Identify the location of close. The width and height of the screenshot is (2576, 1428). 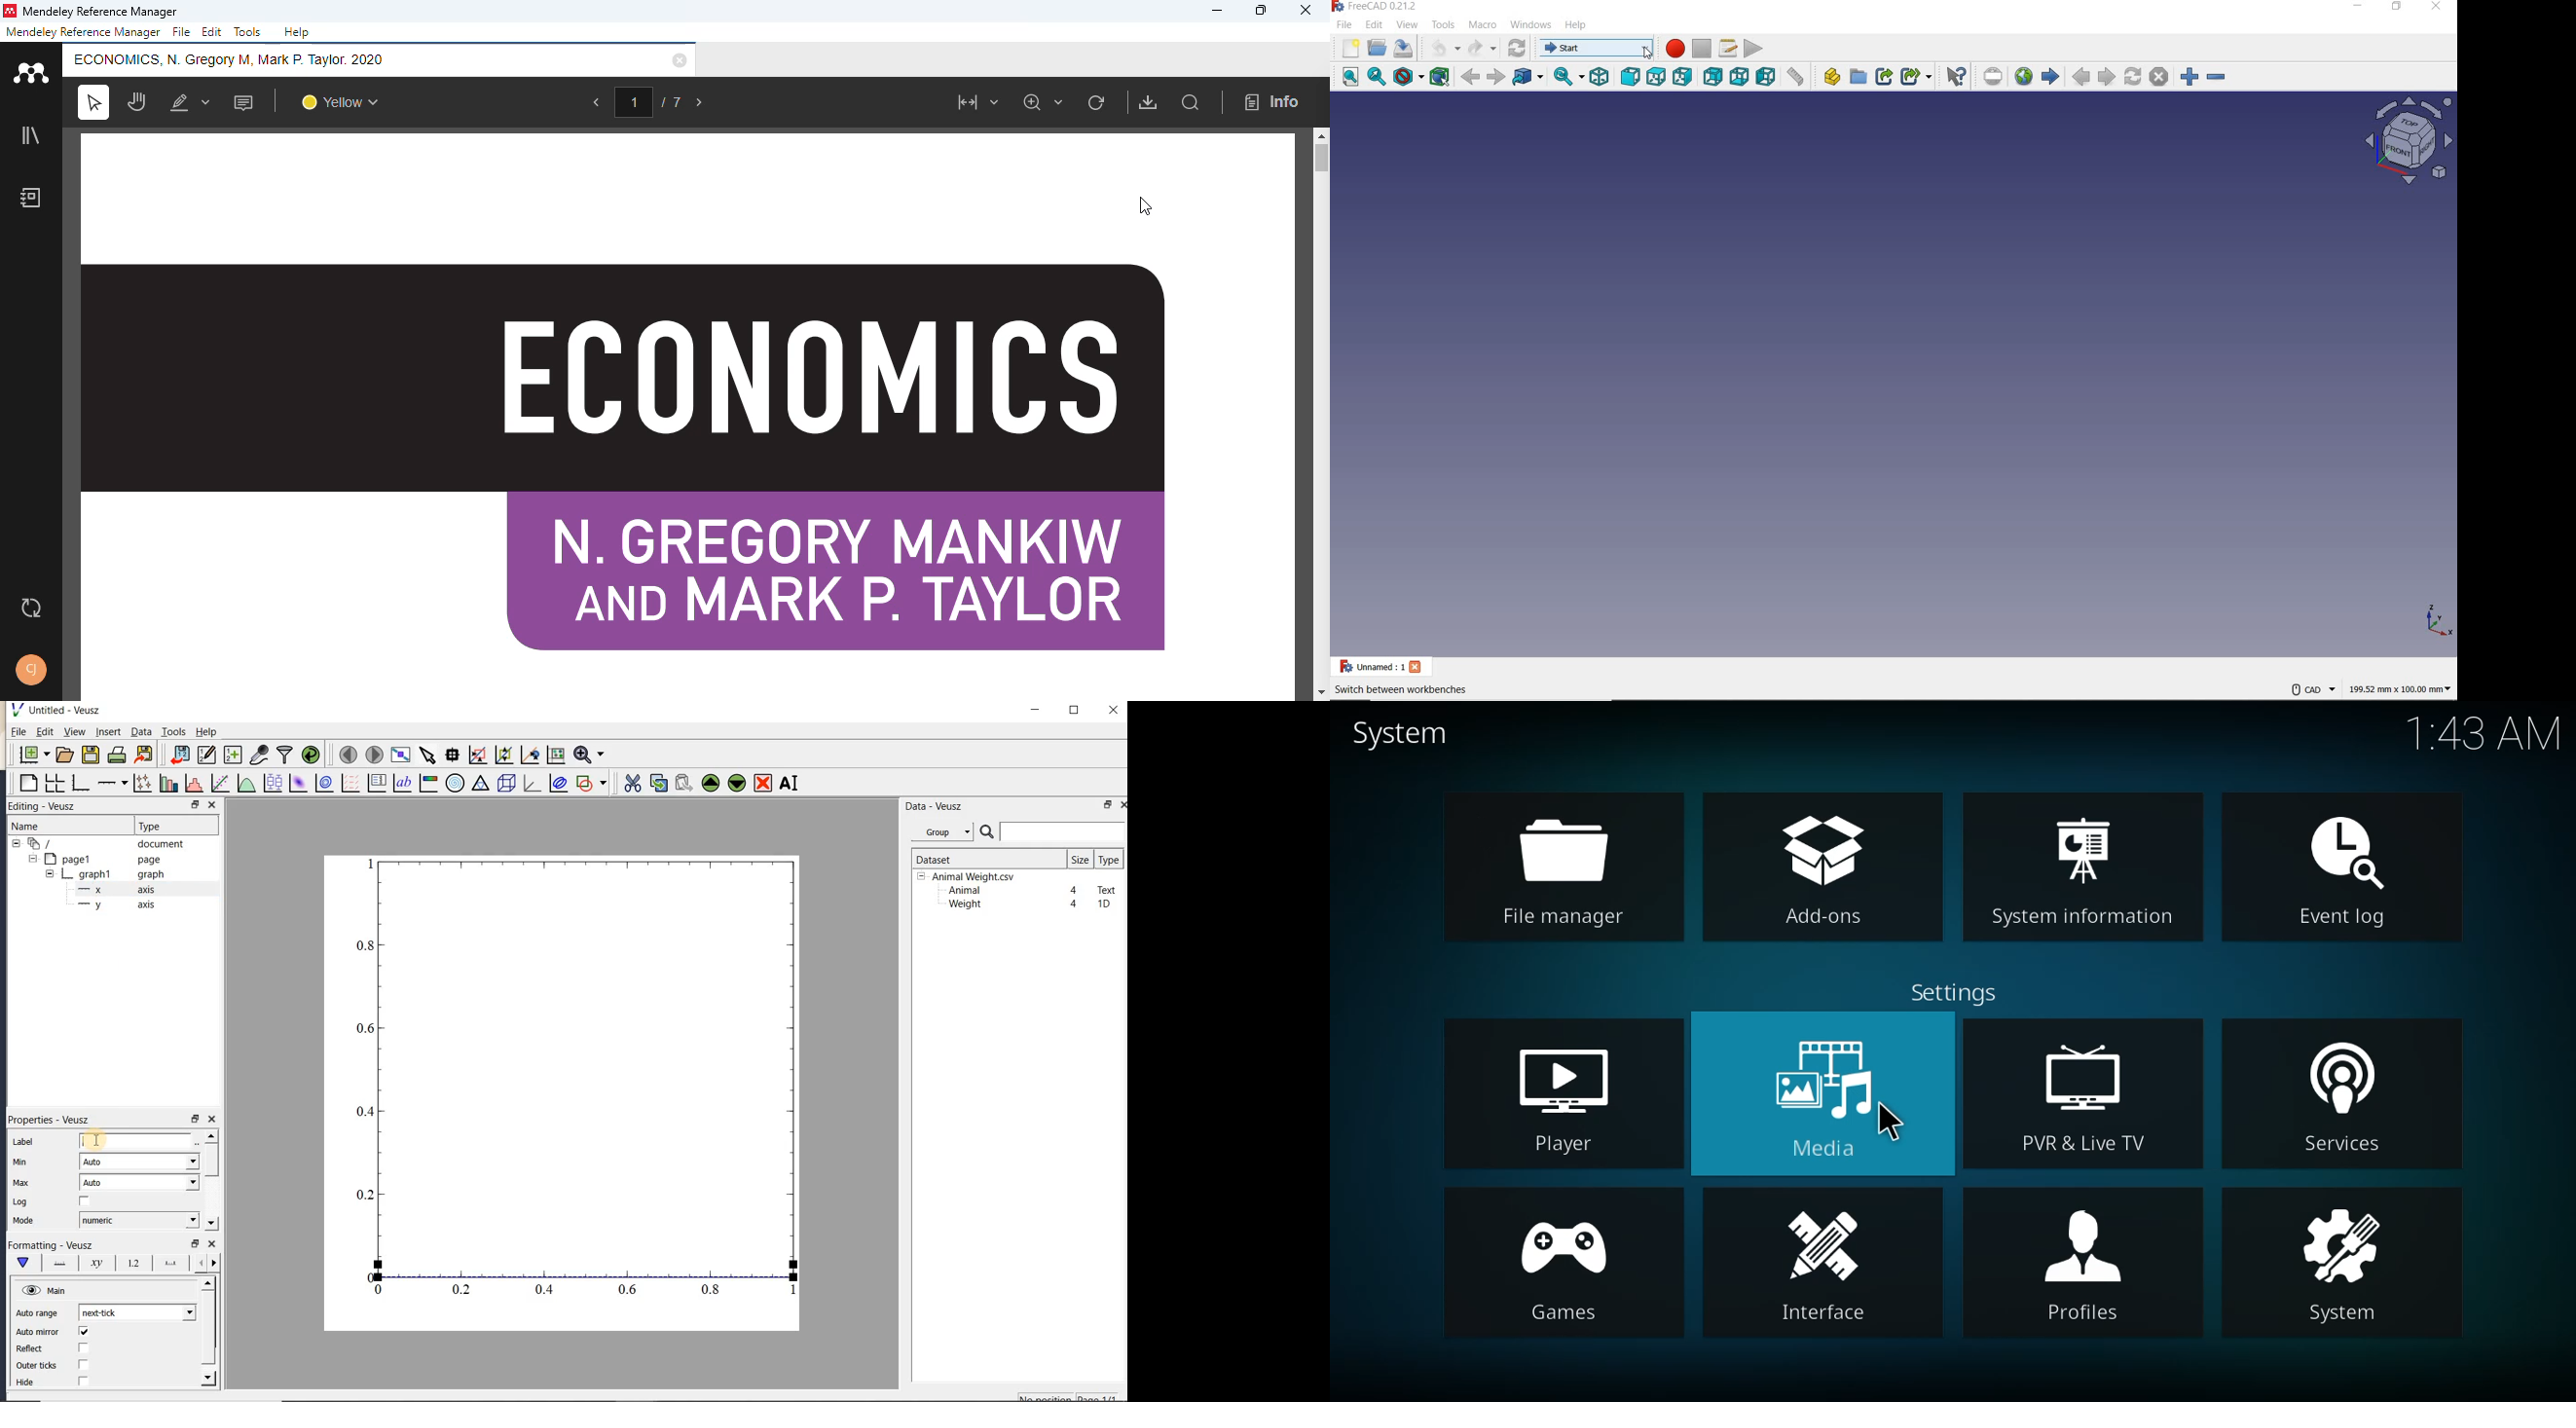
(1123, 805).